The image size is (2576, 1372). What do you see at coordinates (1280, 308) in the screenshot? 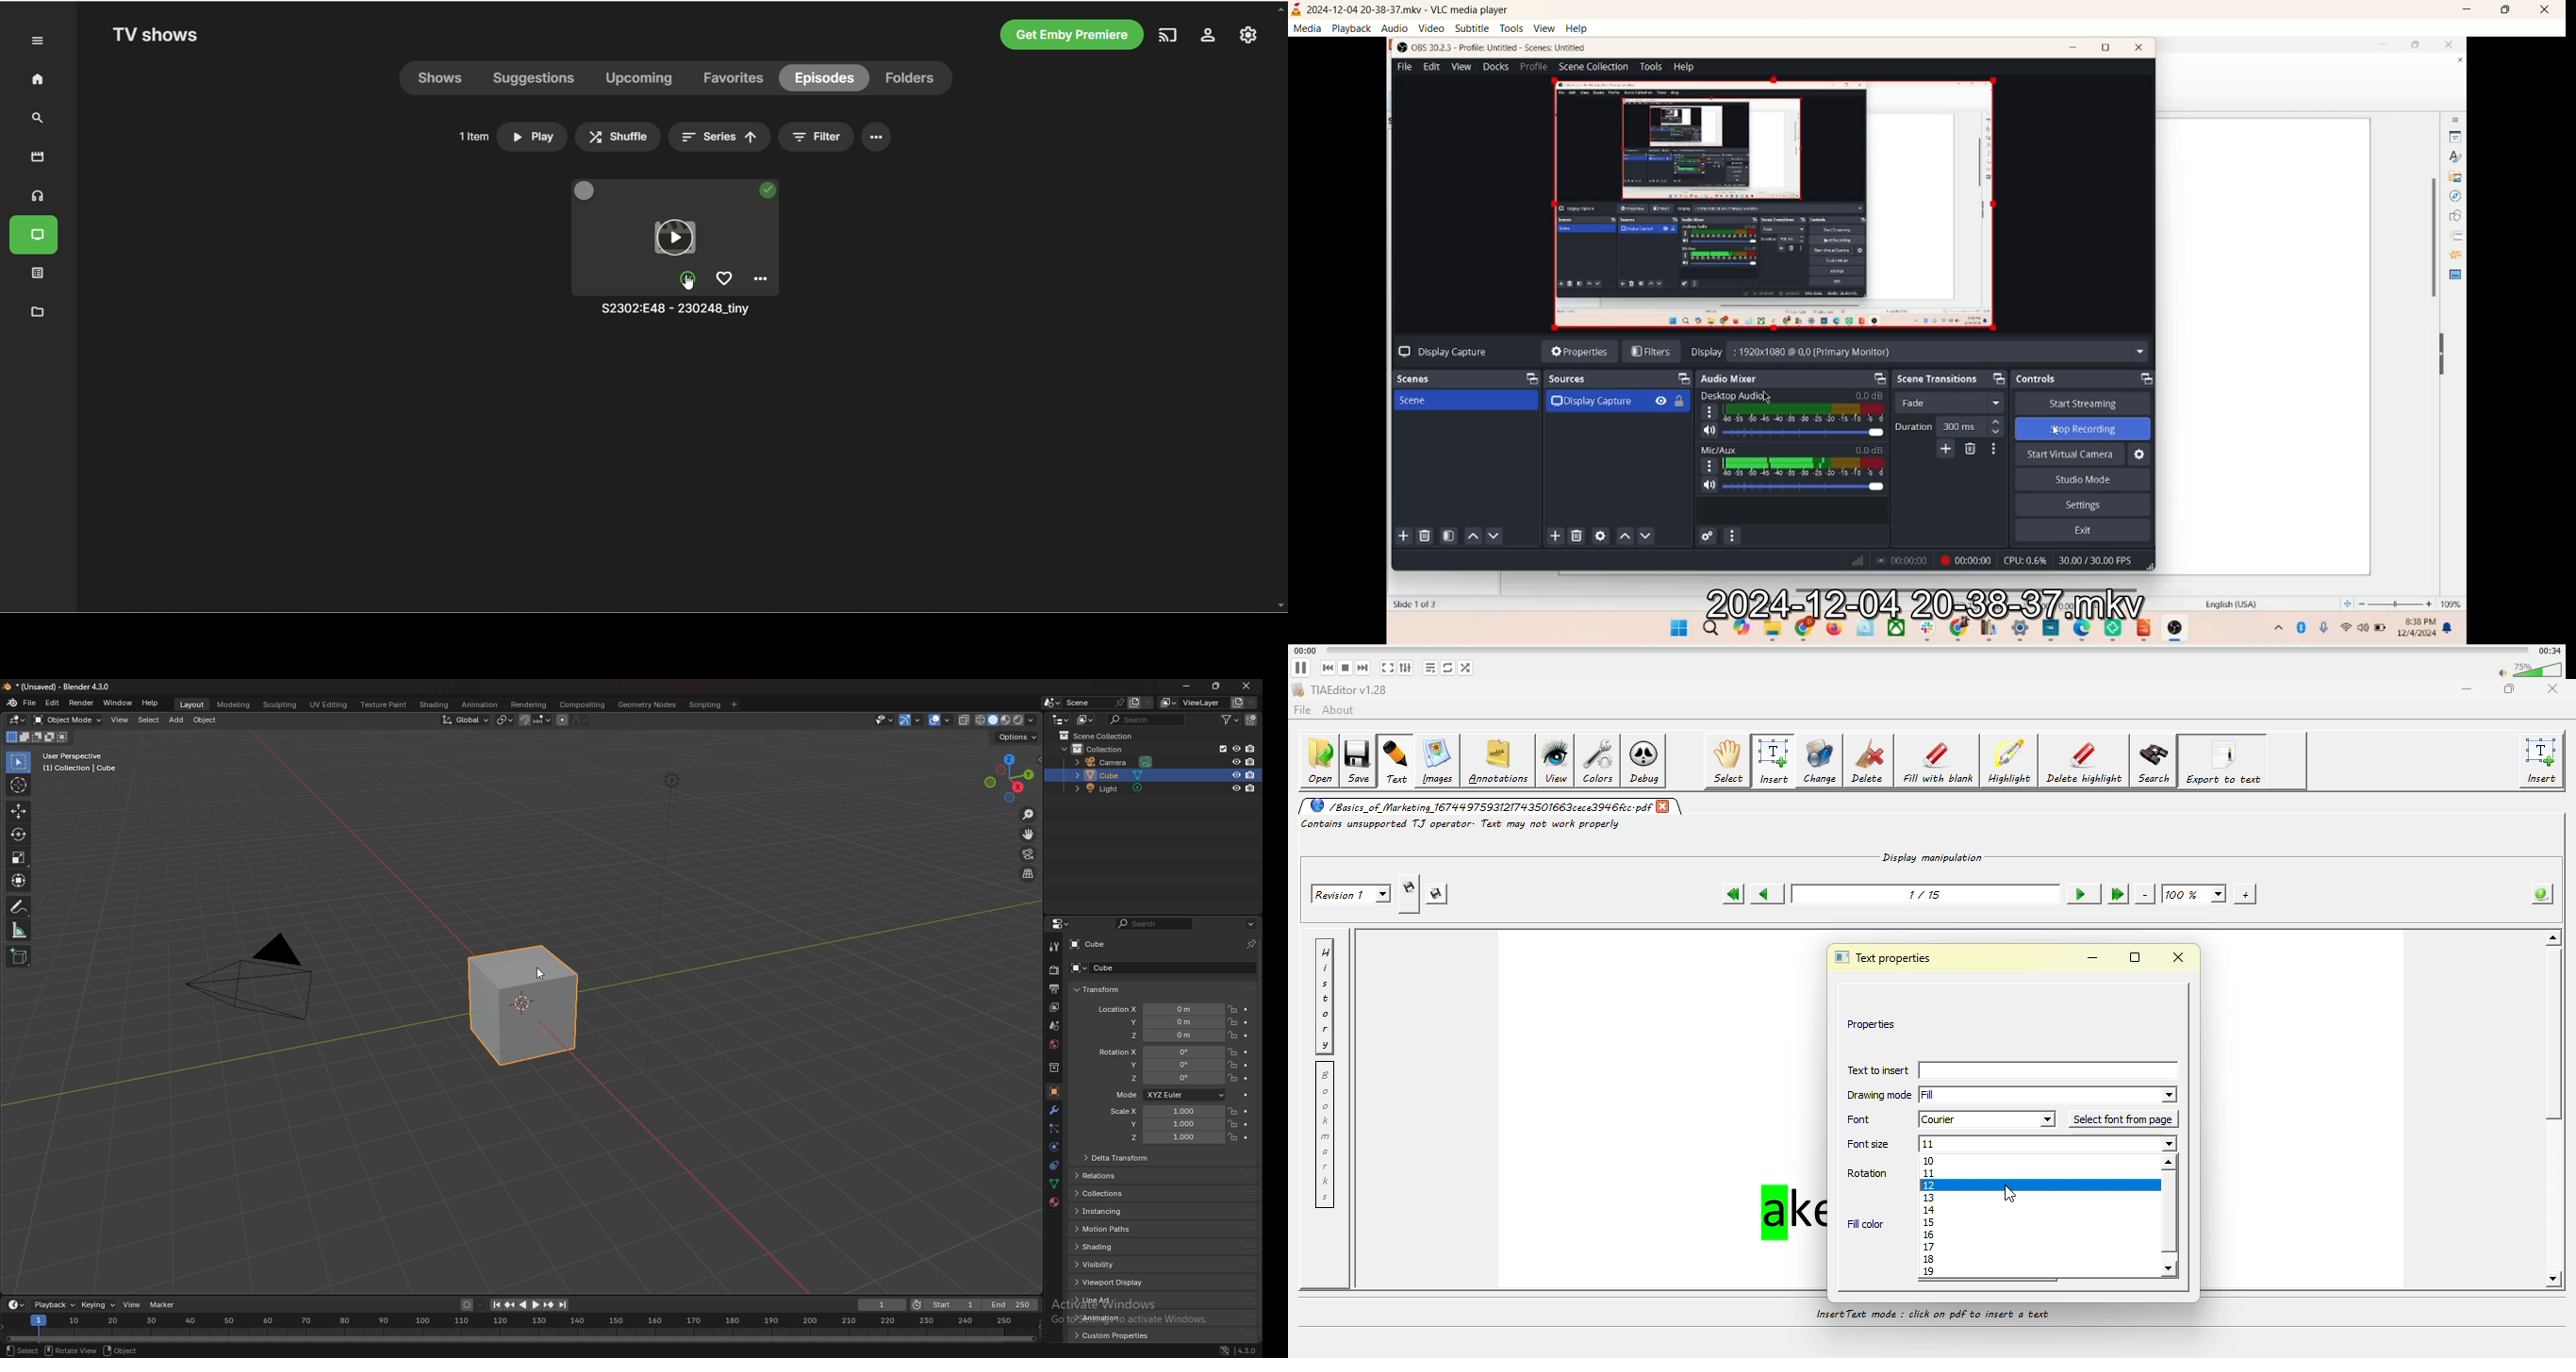
I see `vertical scroll bar` at bounding box center [1280, 308].